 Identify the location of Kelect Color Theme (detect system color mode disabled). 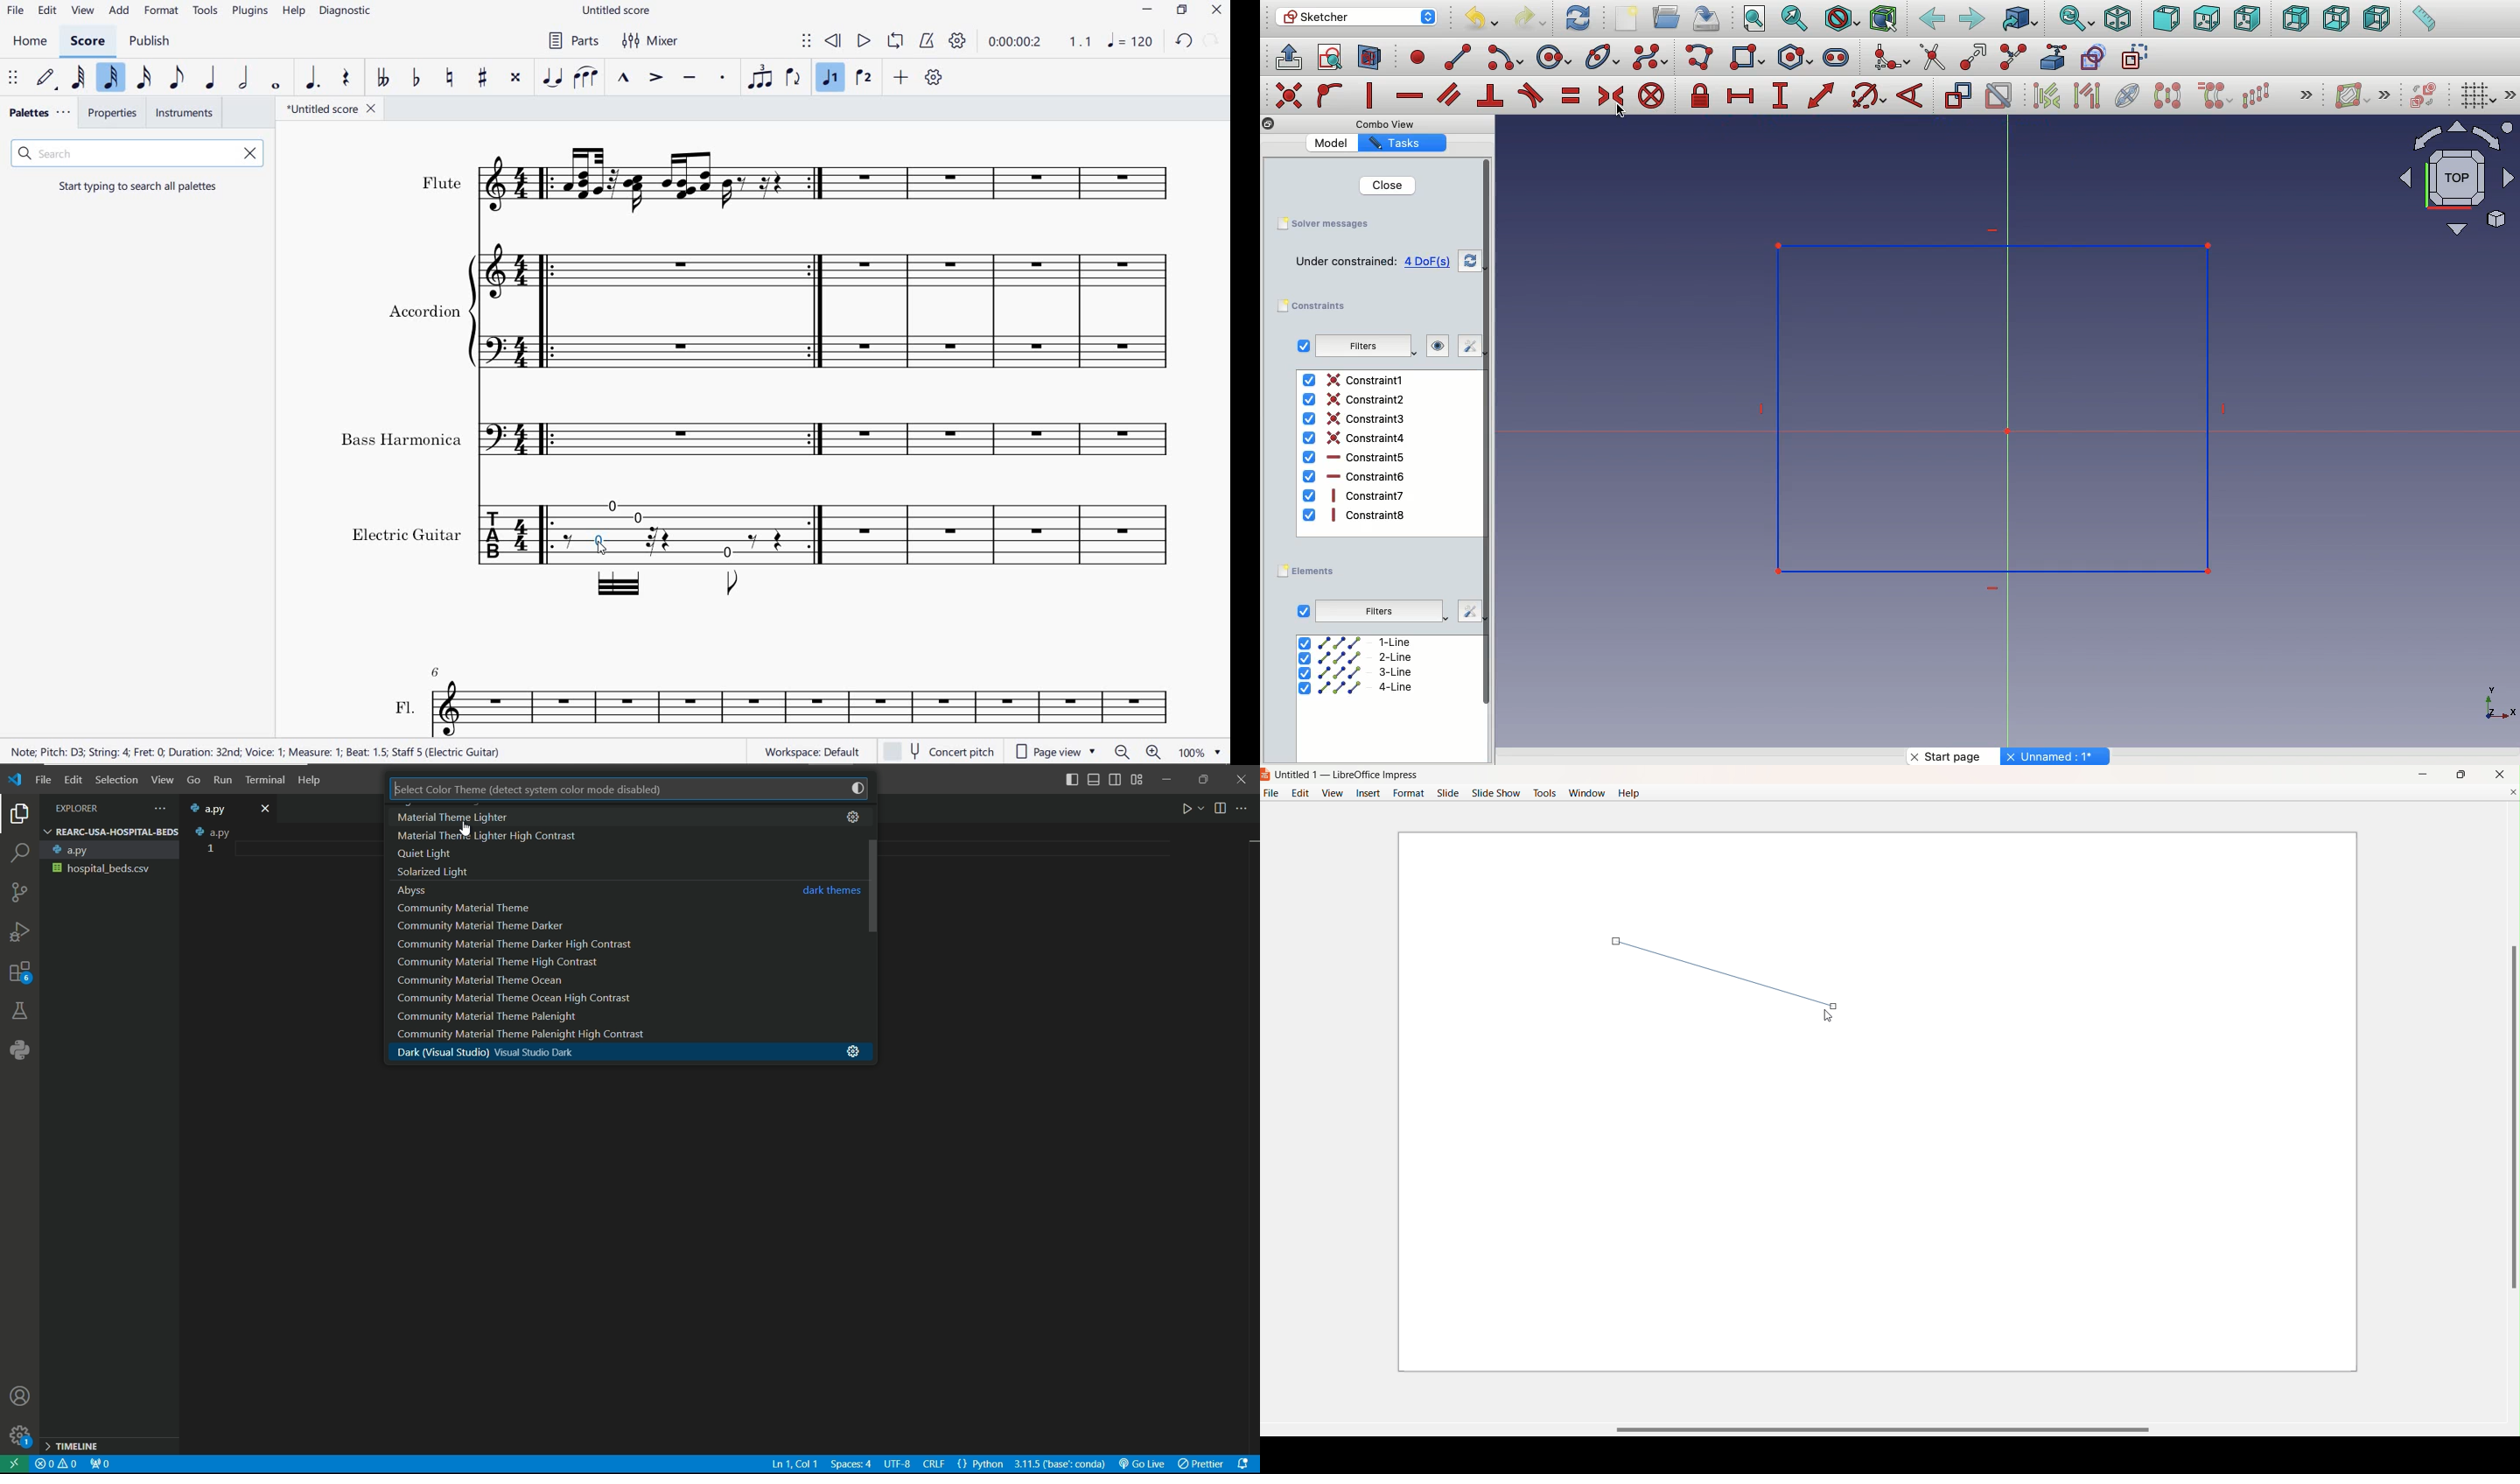
(543, 791).